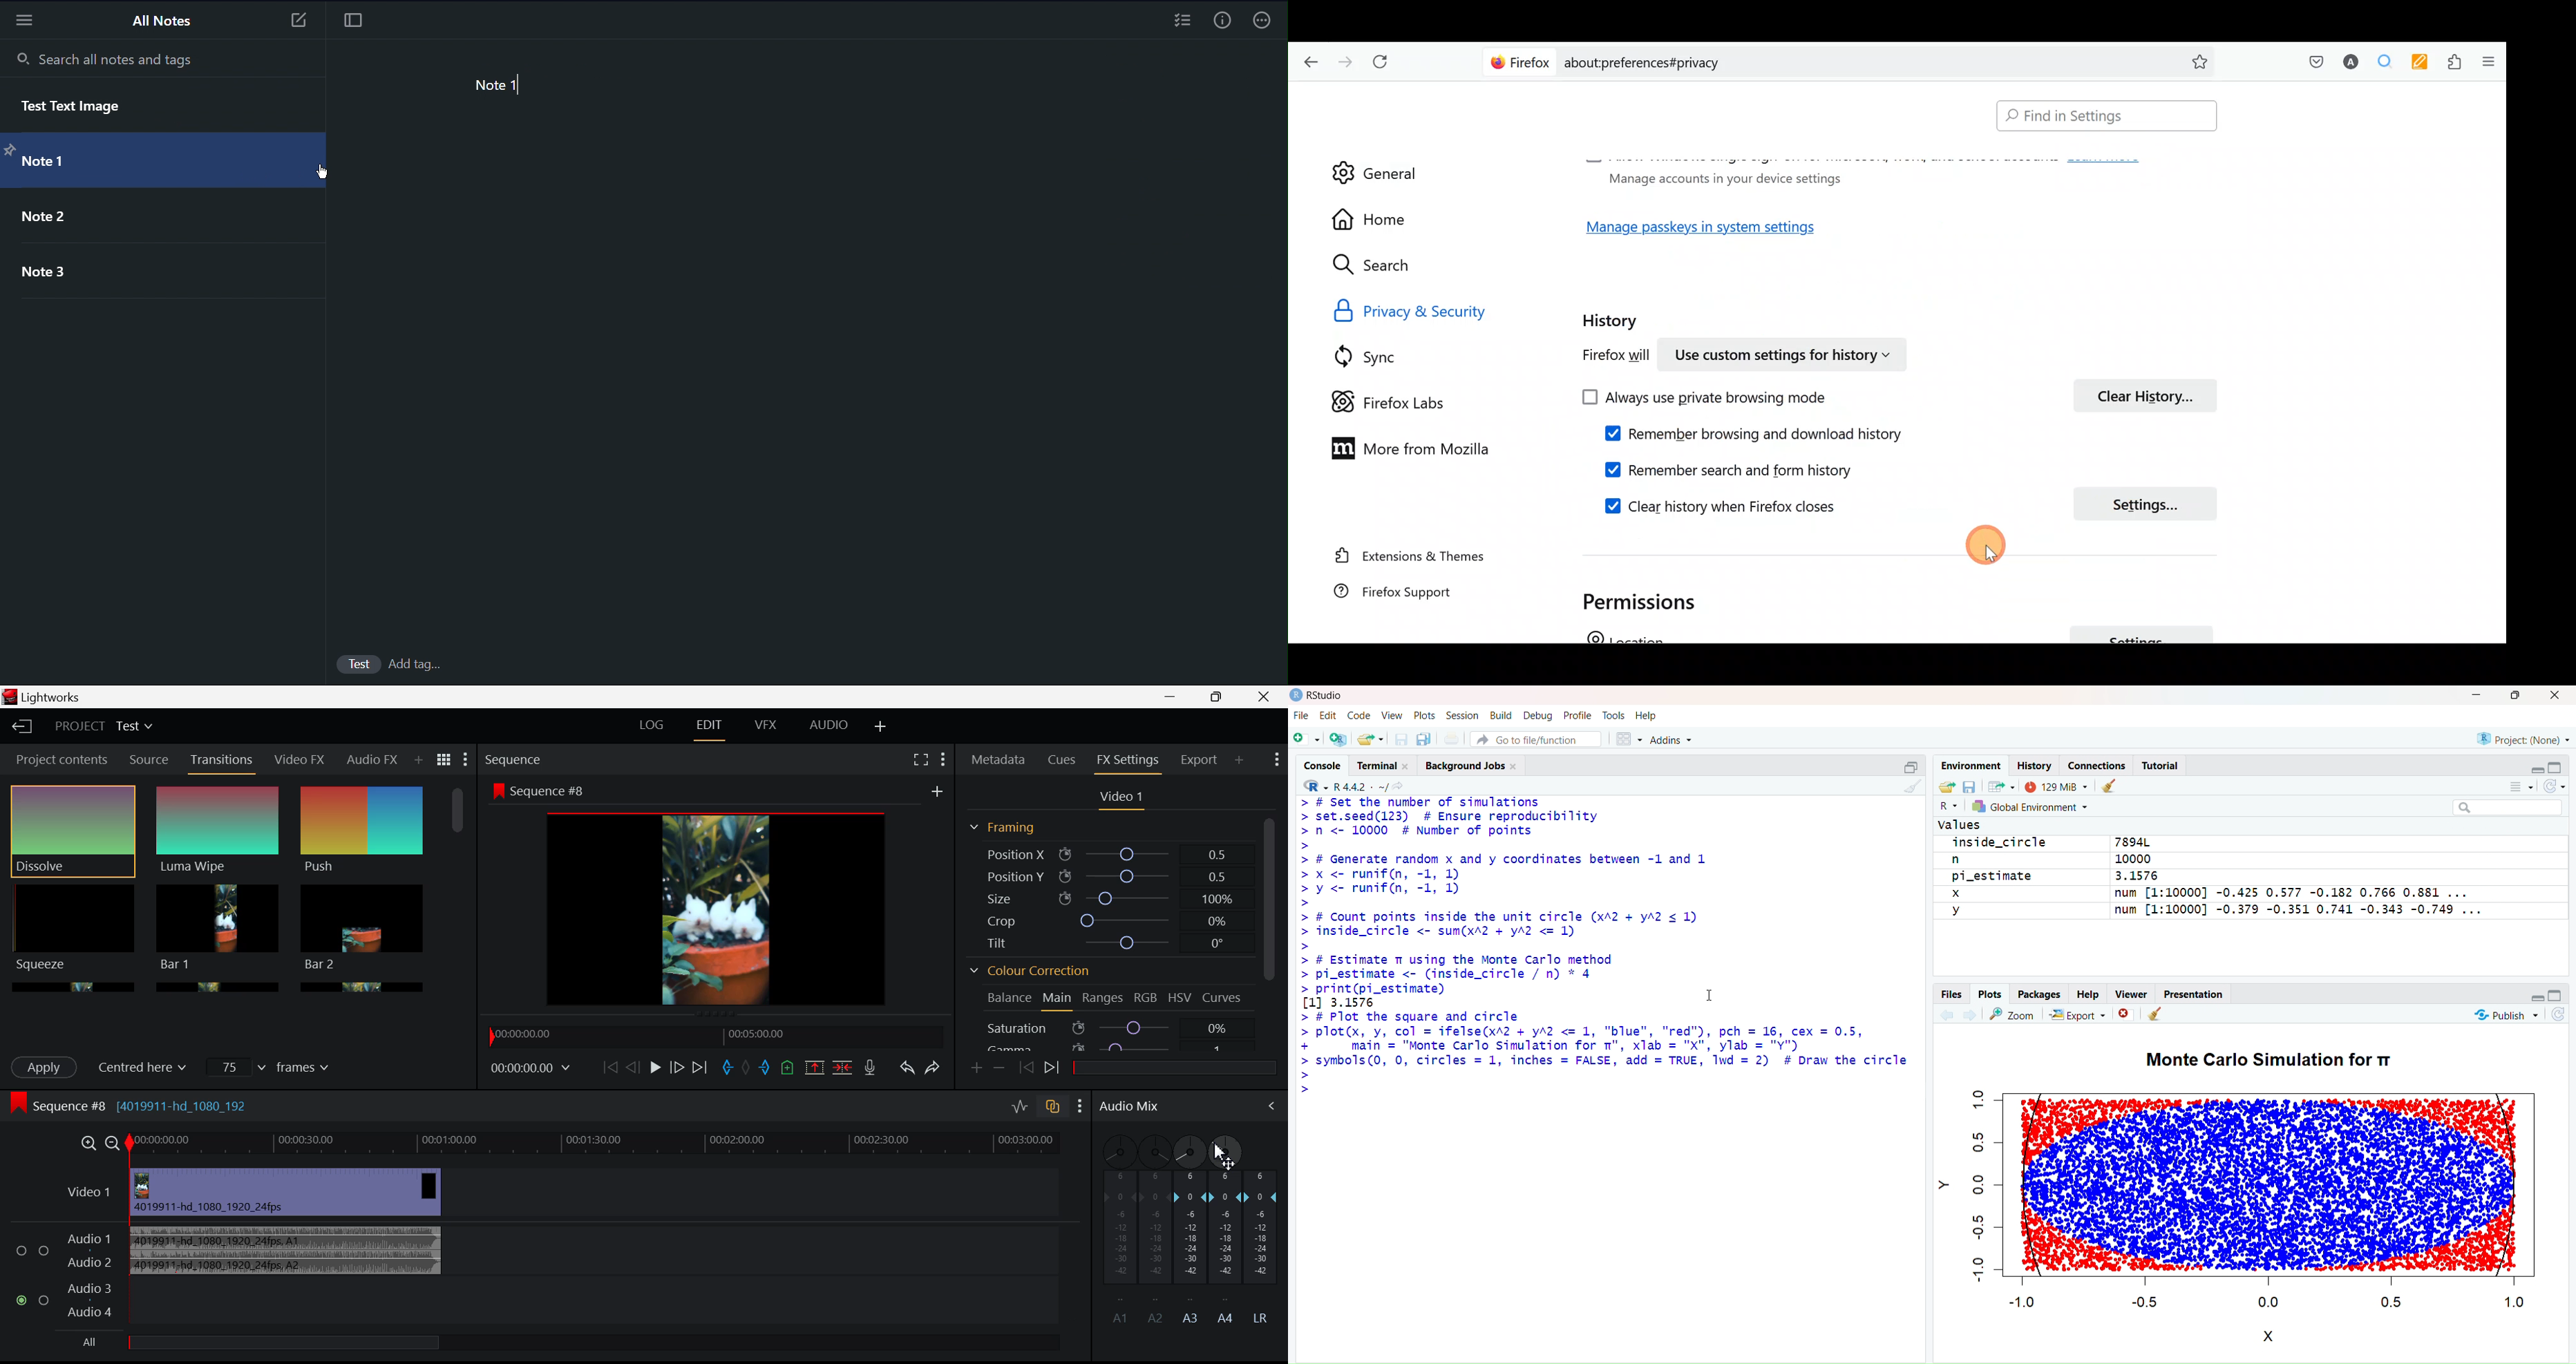  I want to click on Checklist, so click(1182, 23).